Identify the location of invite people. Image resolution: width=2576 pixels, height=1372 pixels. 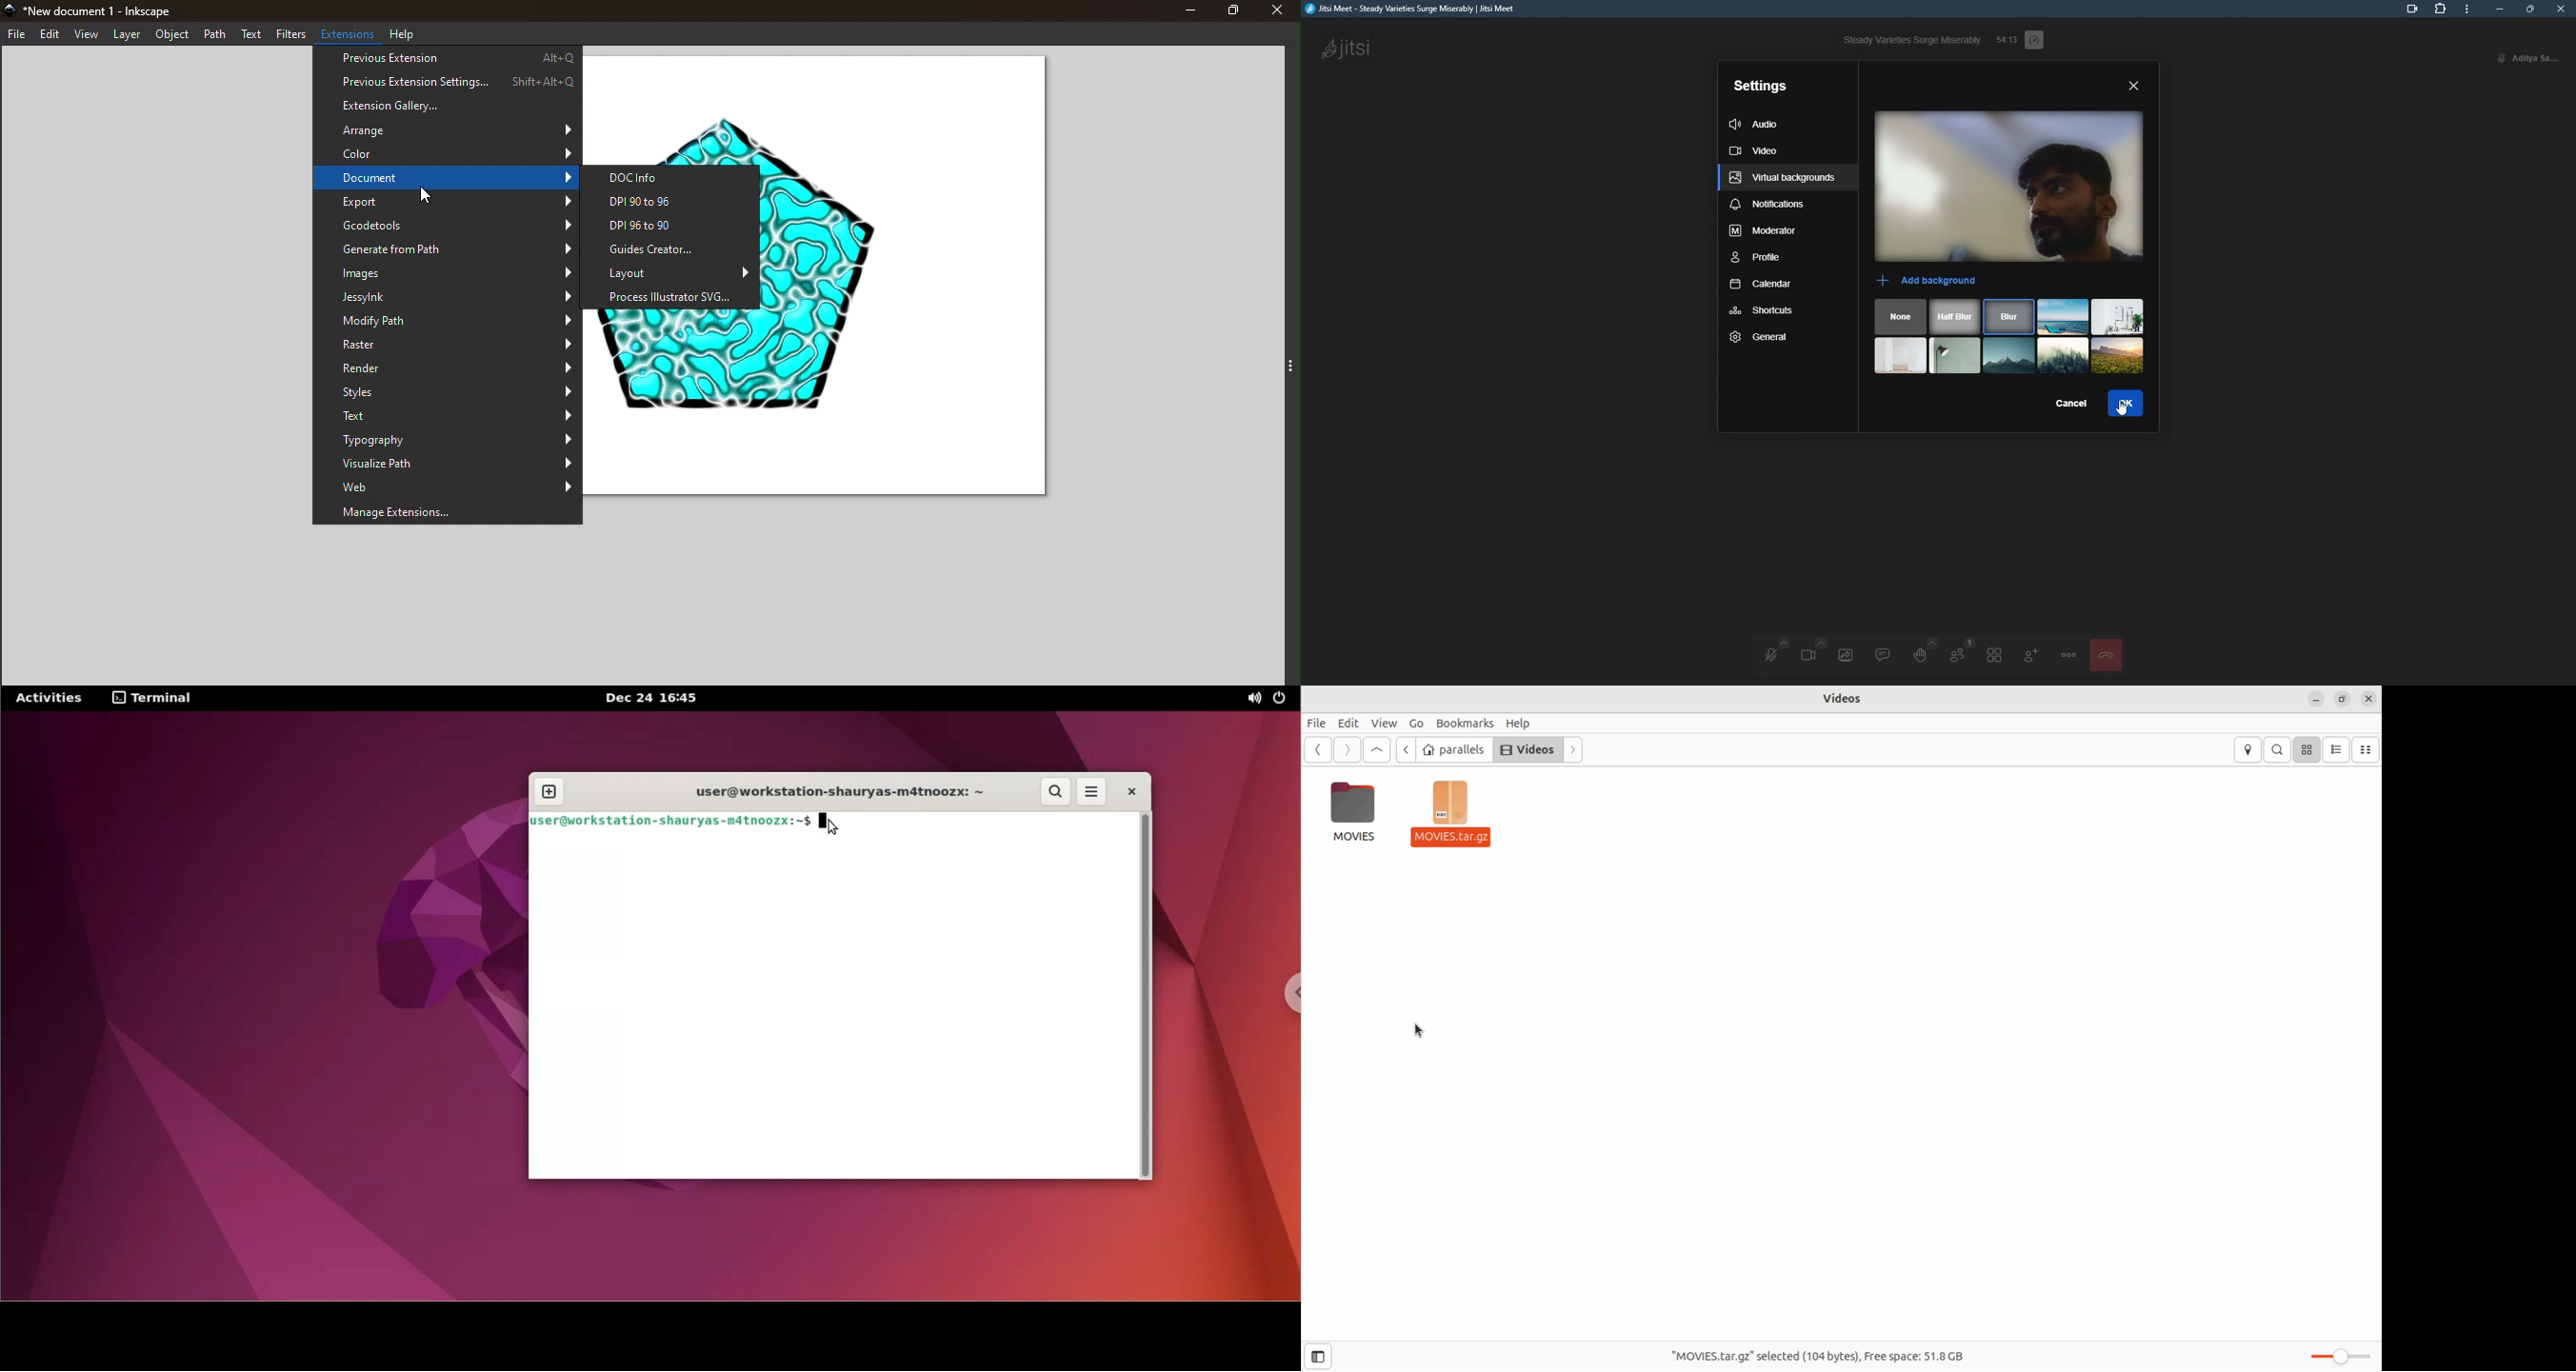
(2031, 654).